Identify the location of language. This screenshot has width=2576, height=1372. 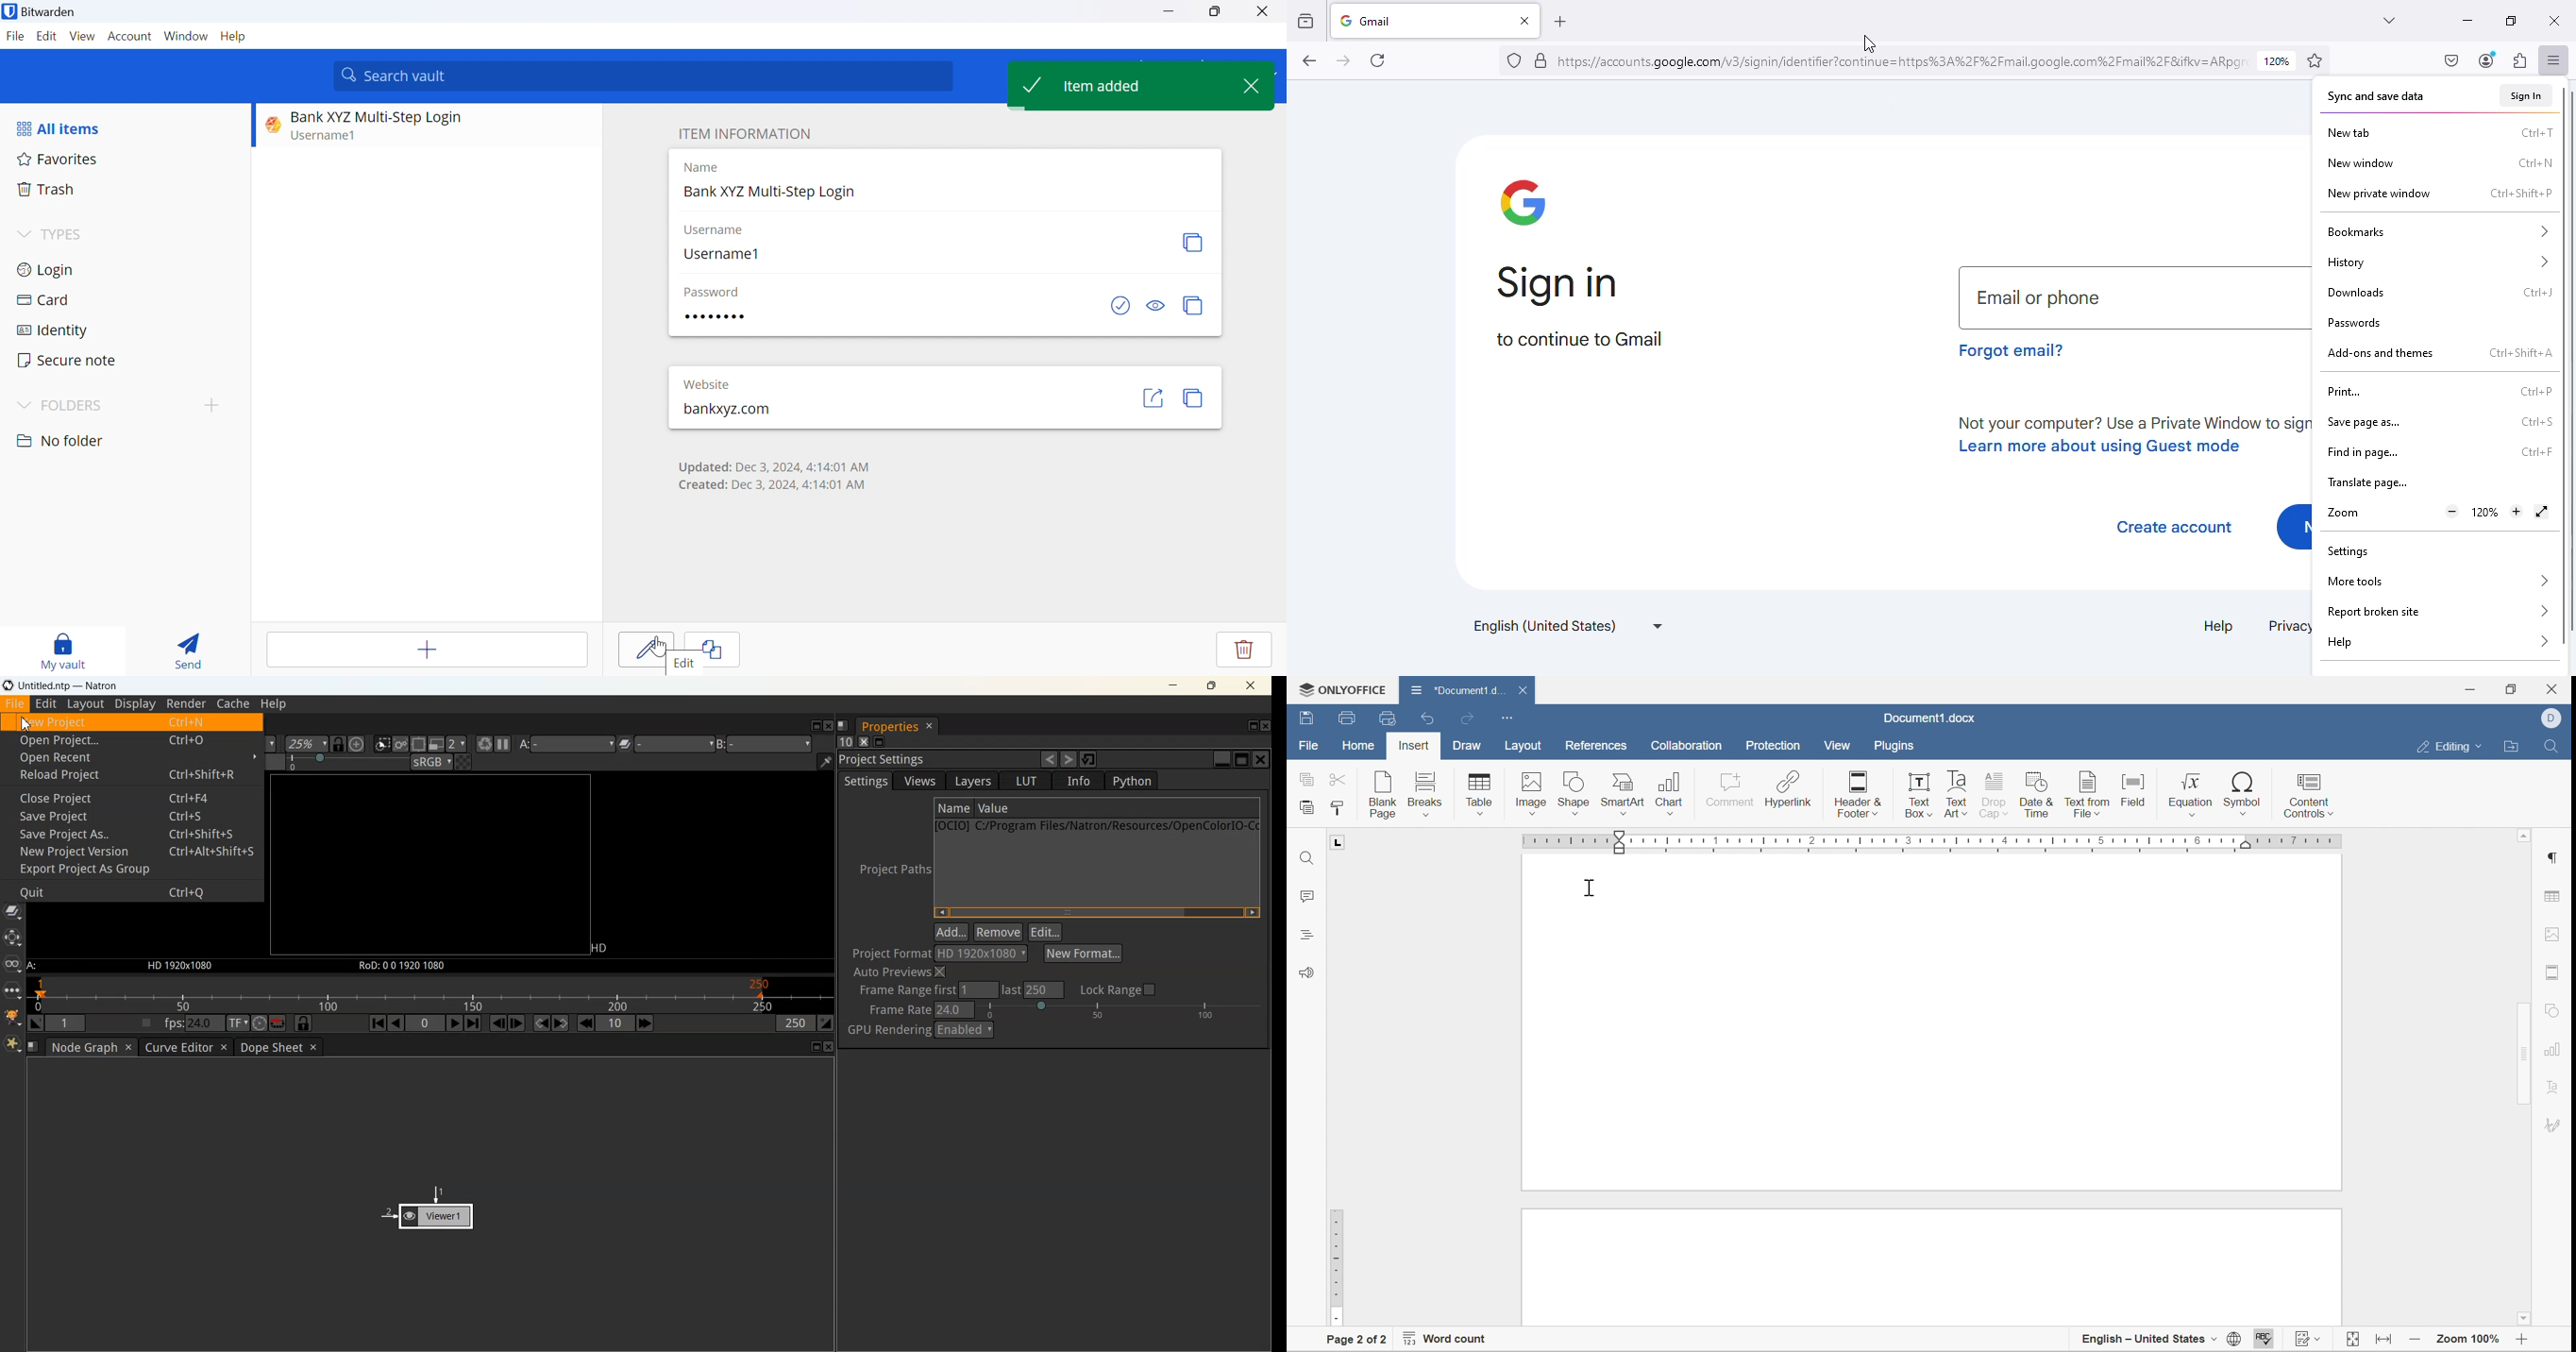
(1568, 626).